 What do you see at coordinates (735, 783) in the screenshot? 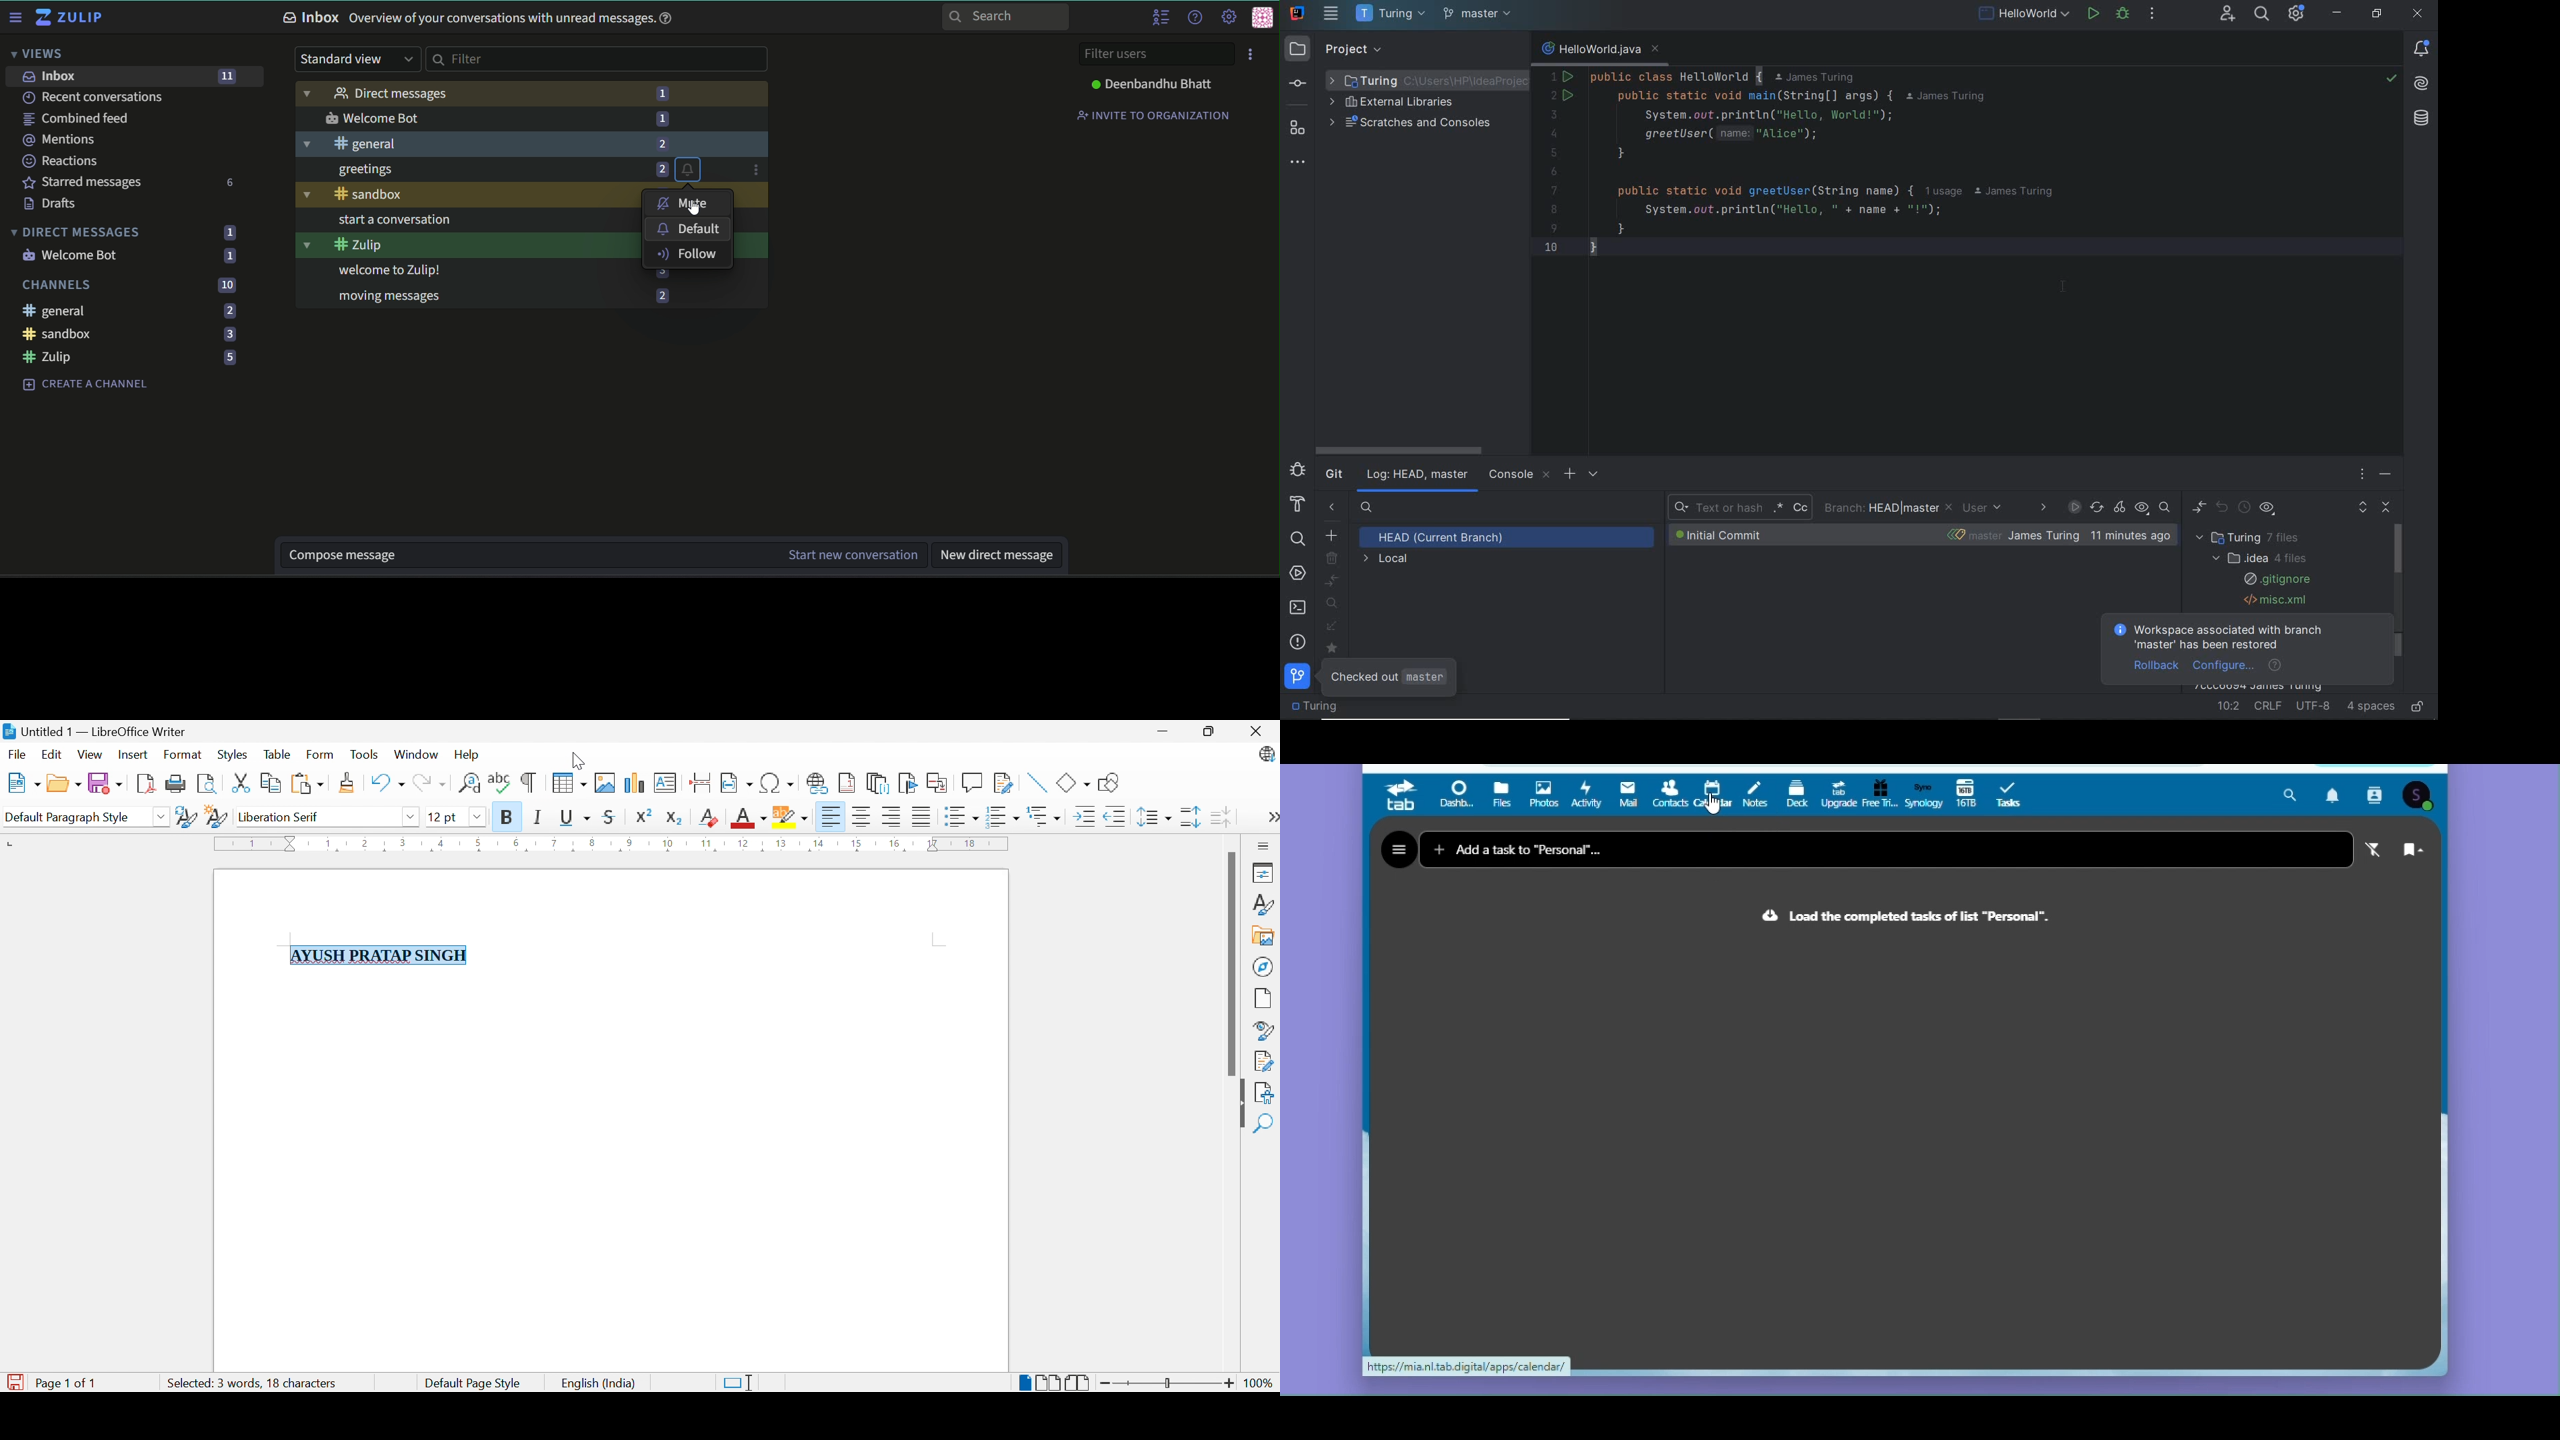
I see `Insert Field` at bounding box center [735, 783].